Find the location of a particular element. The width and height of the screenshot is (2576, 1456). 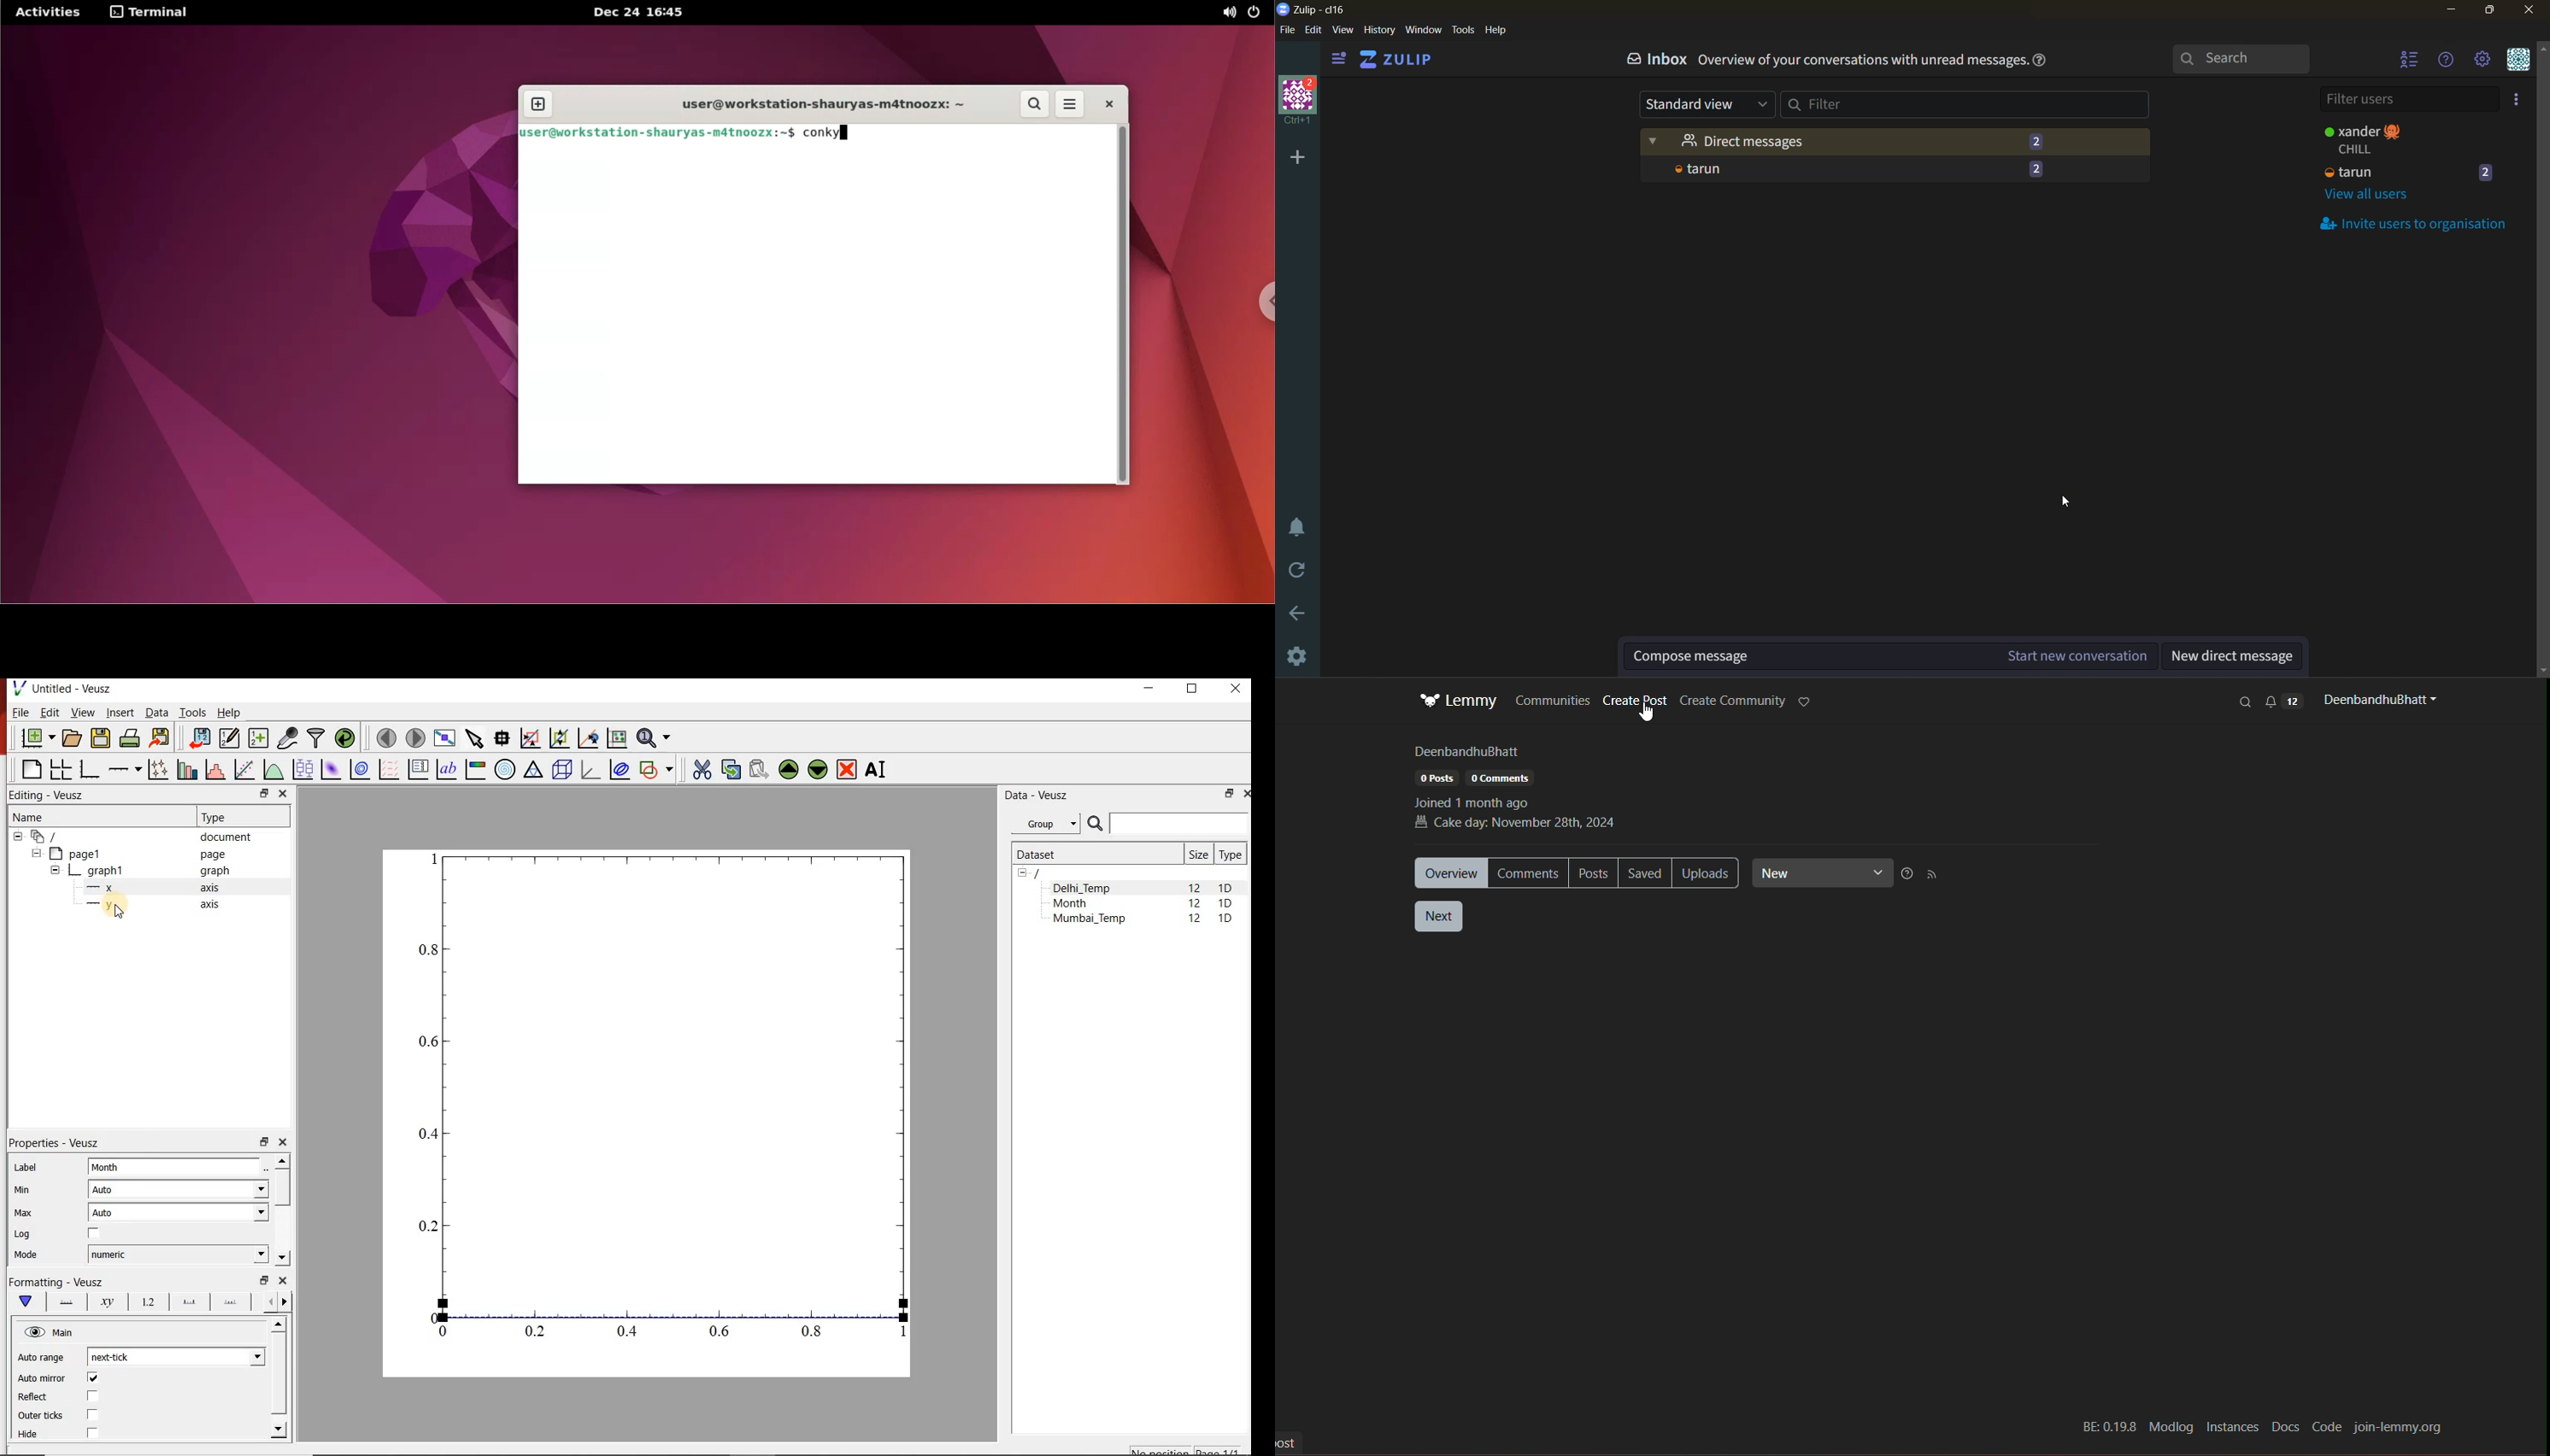

app name and organisation name is located at coordinates (1314, 10).